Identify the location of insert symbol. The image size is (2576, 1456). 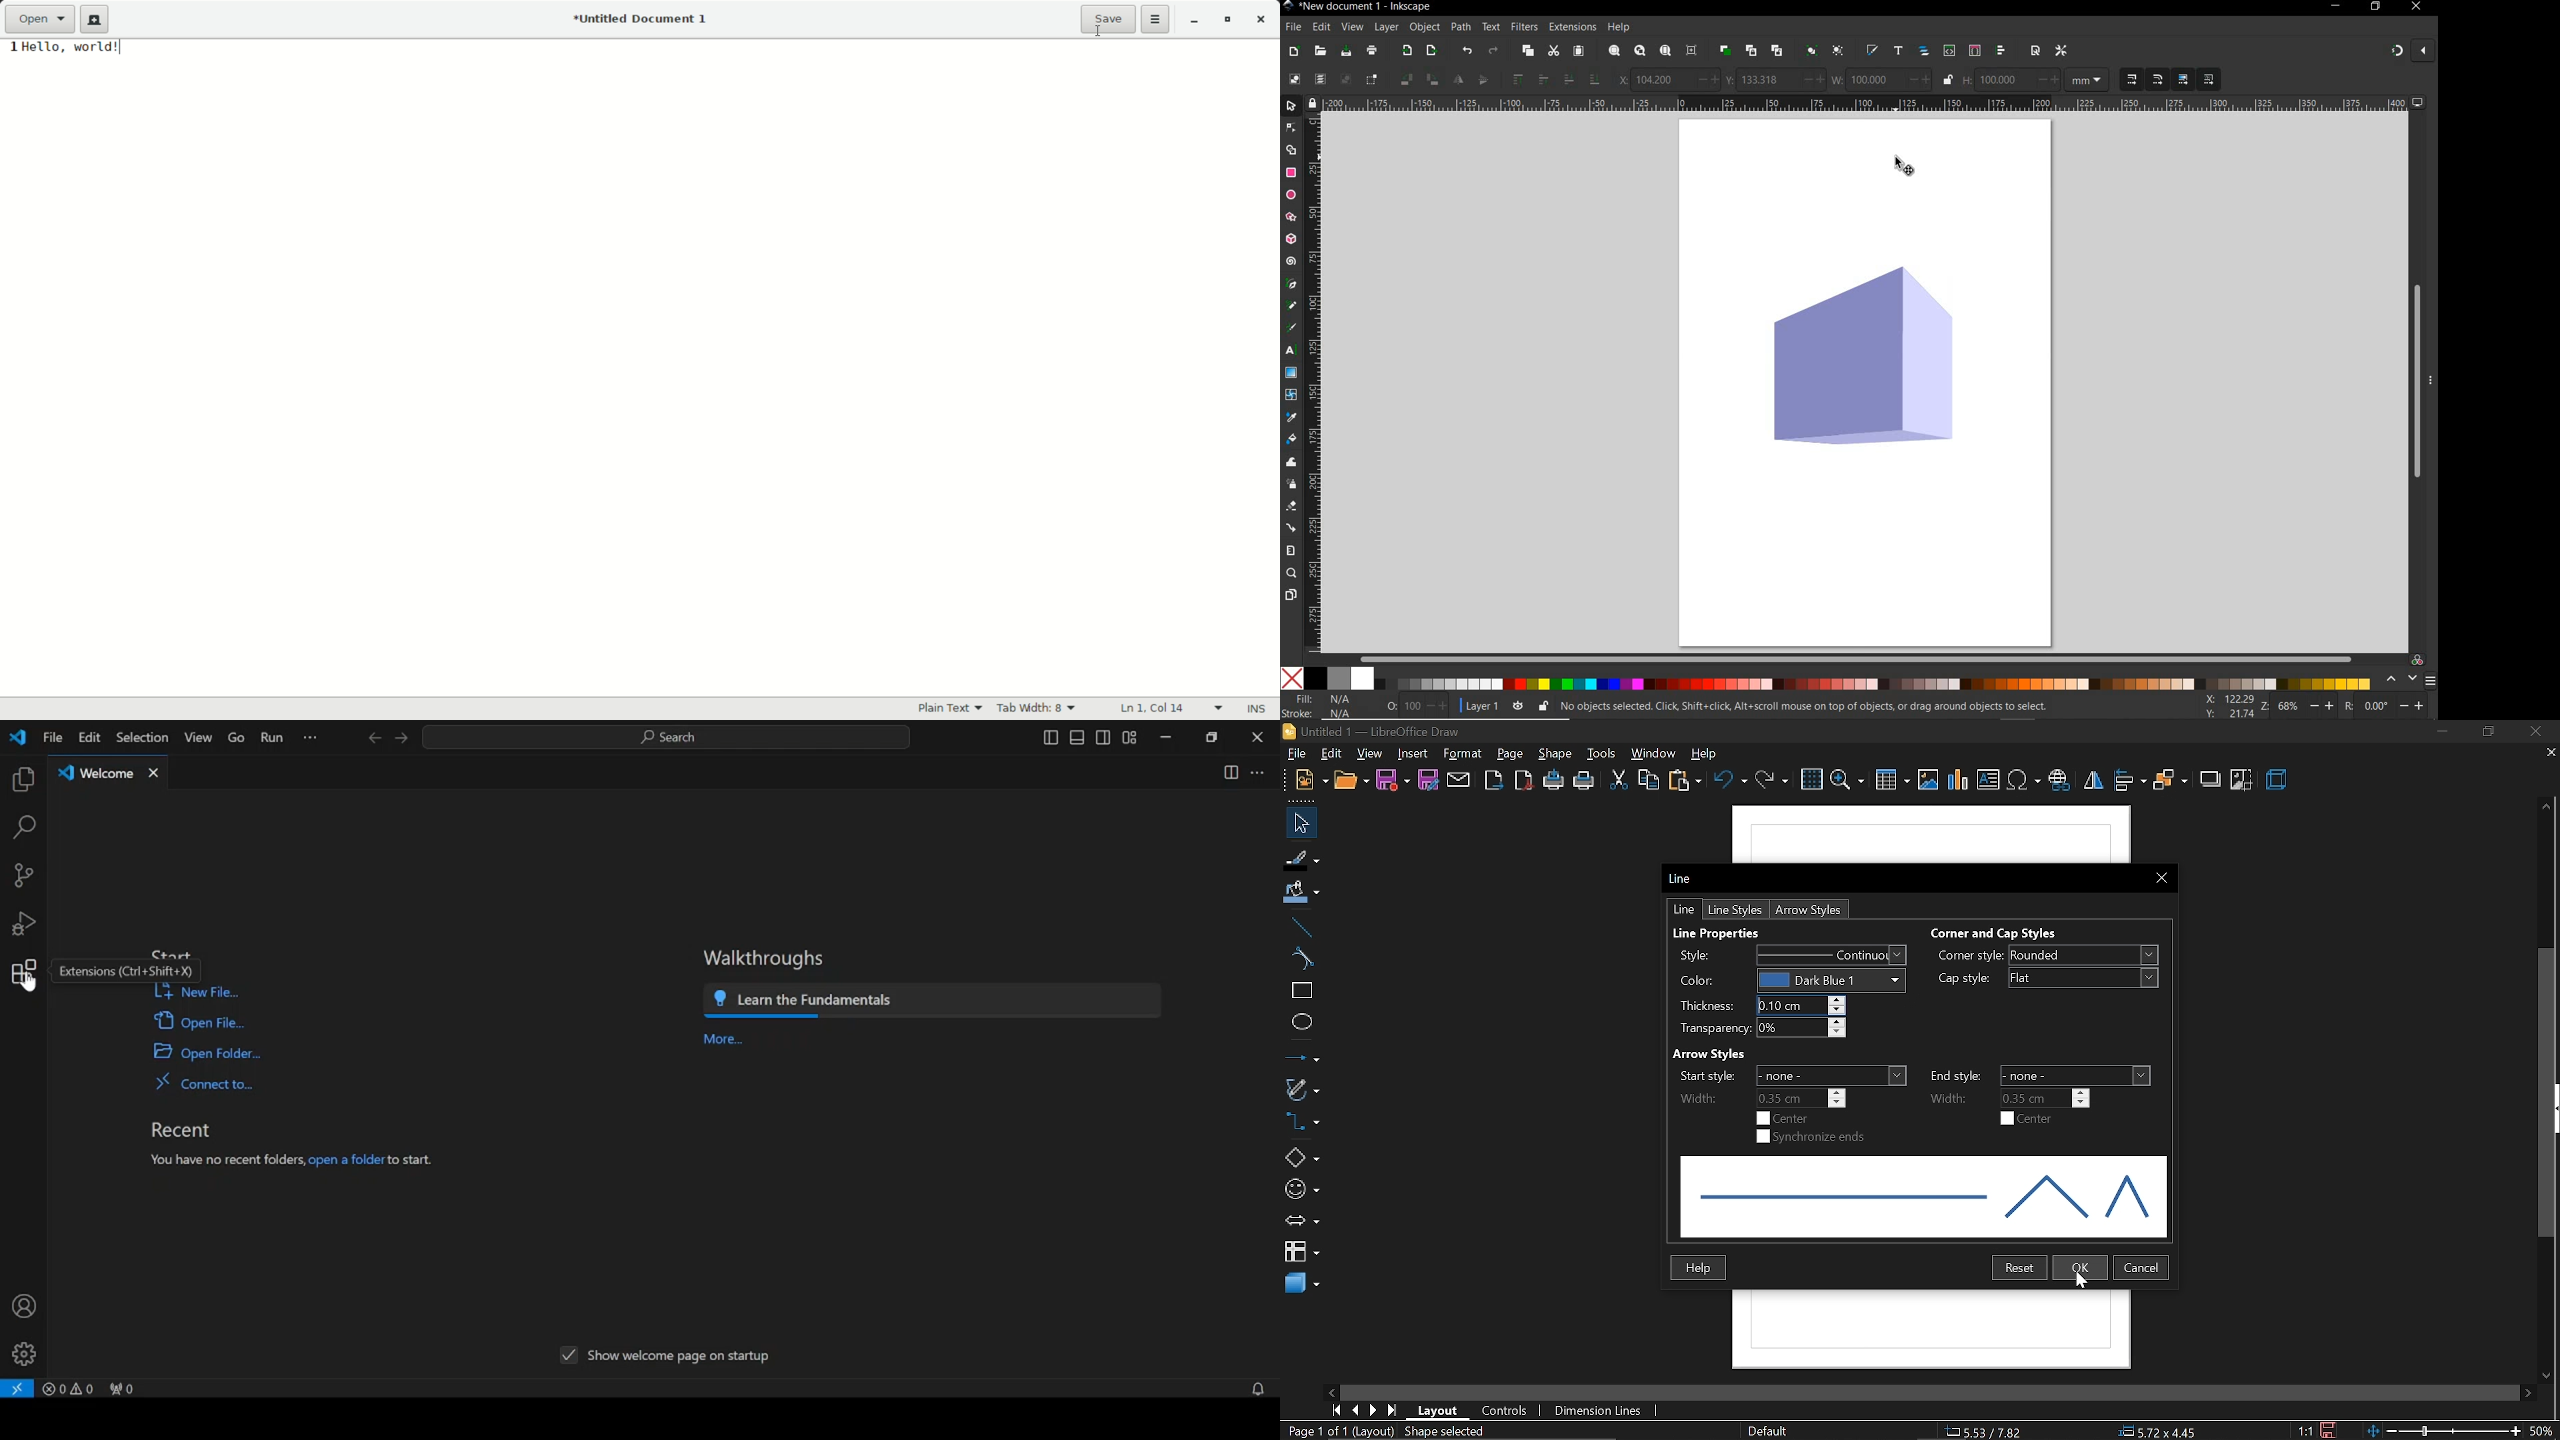
(2025, 781).